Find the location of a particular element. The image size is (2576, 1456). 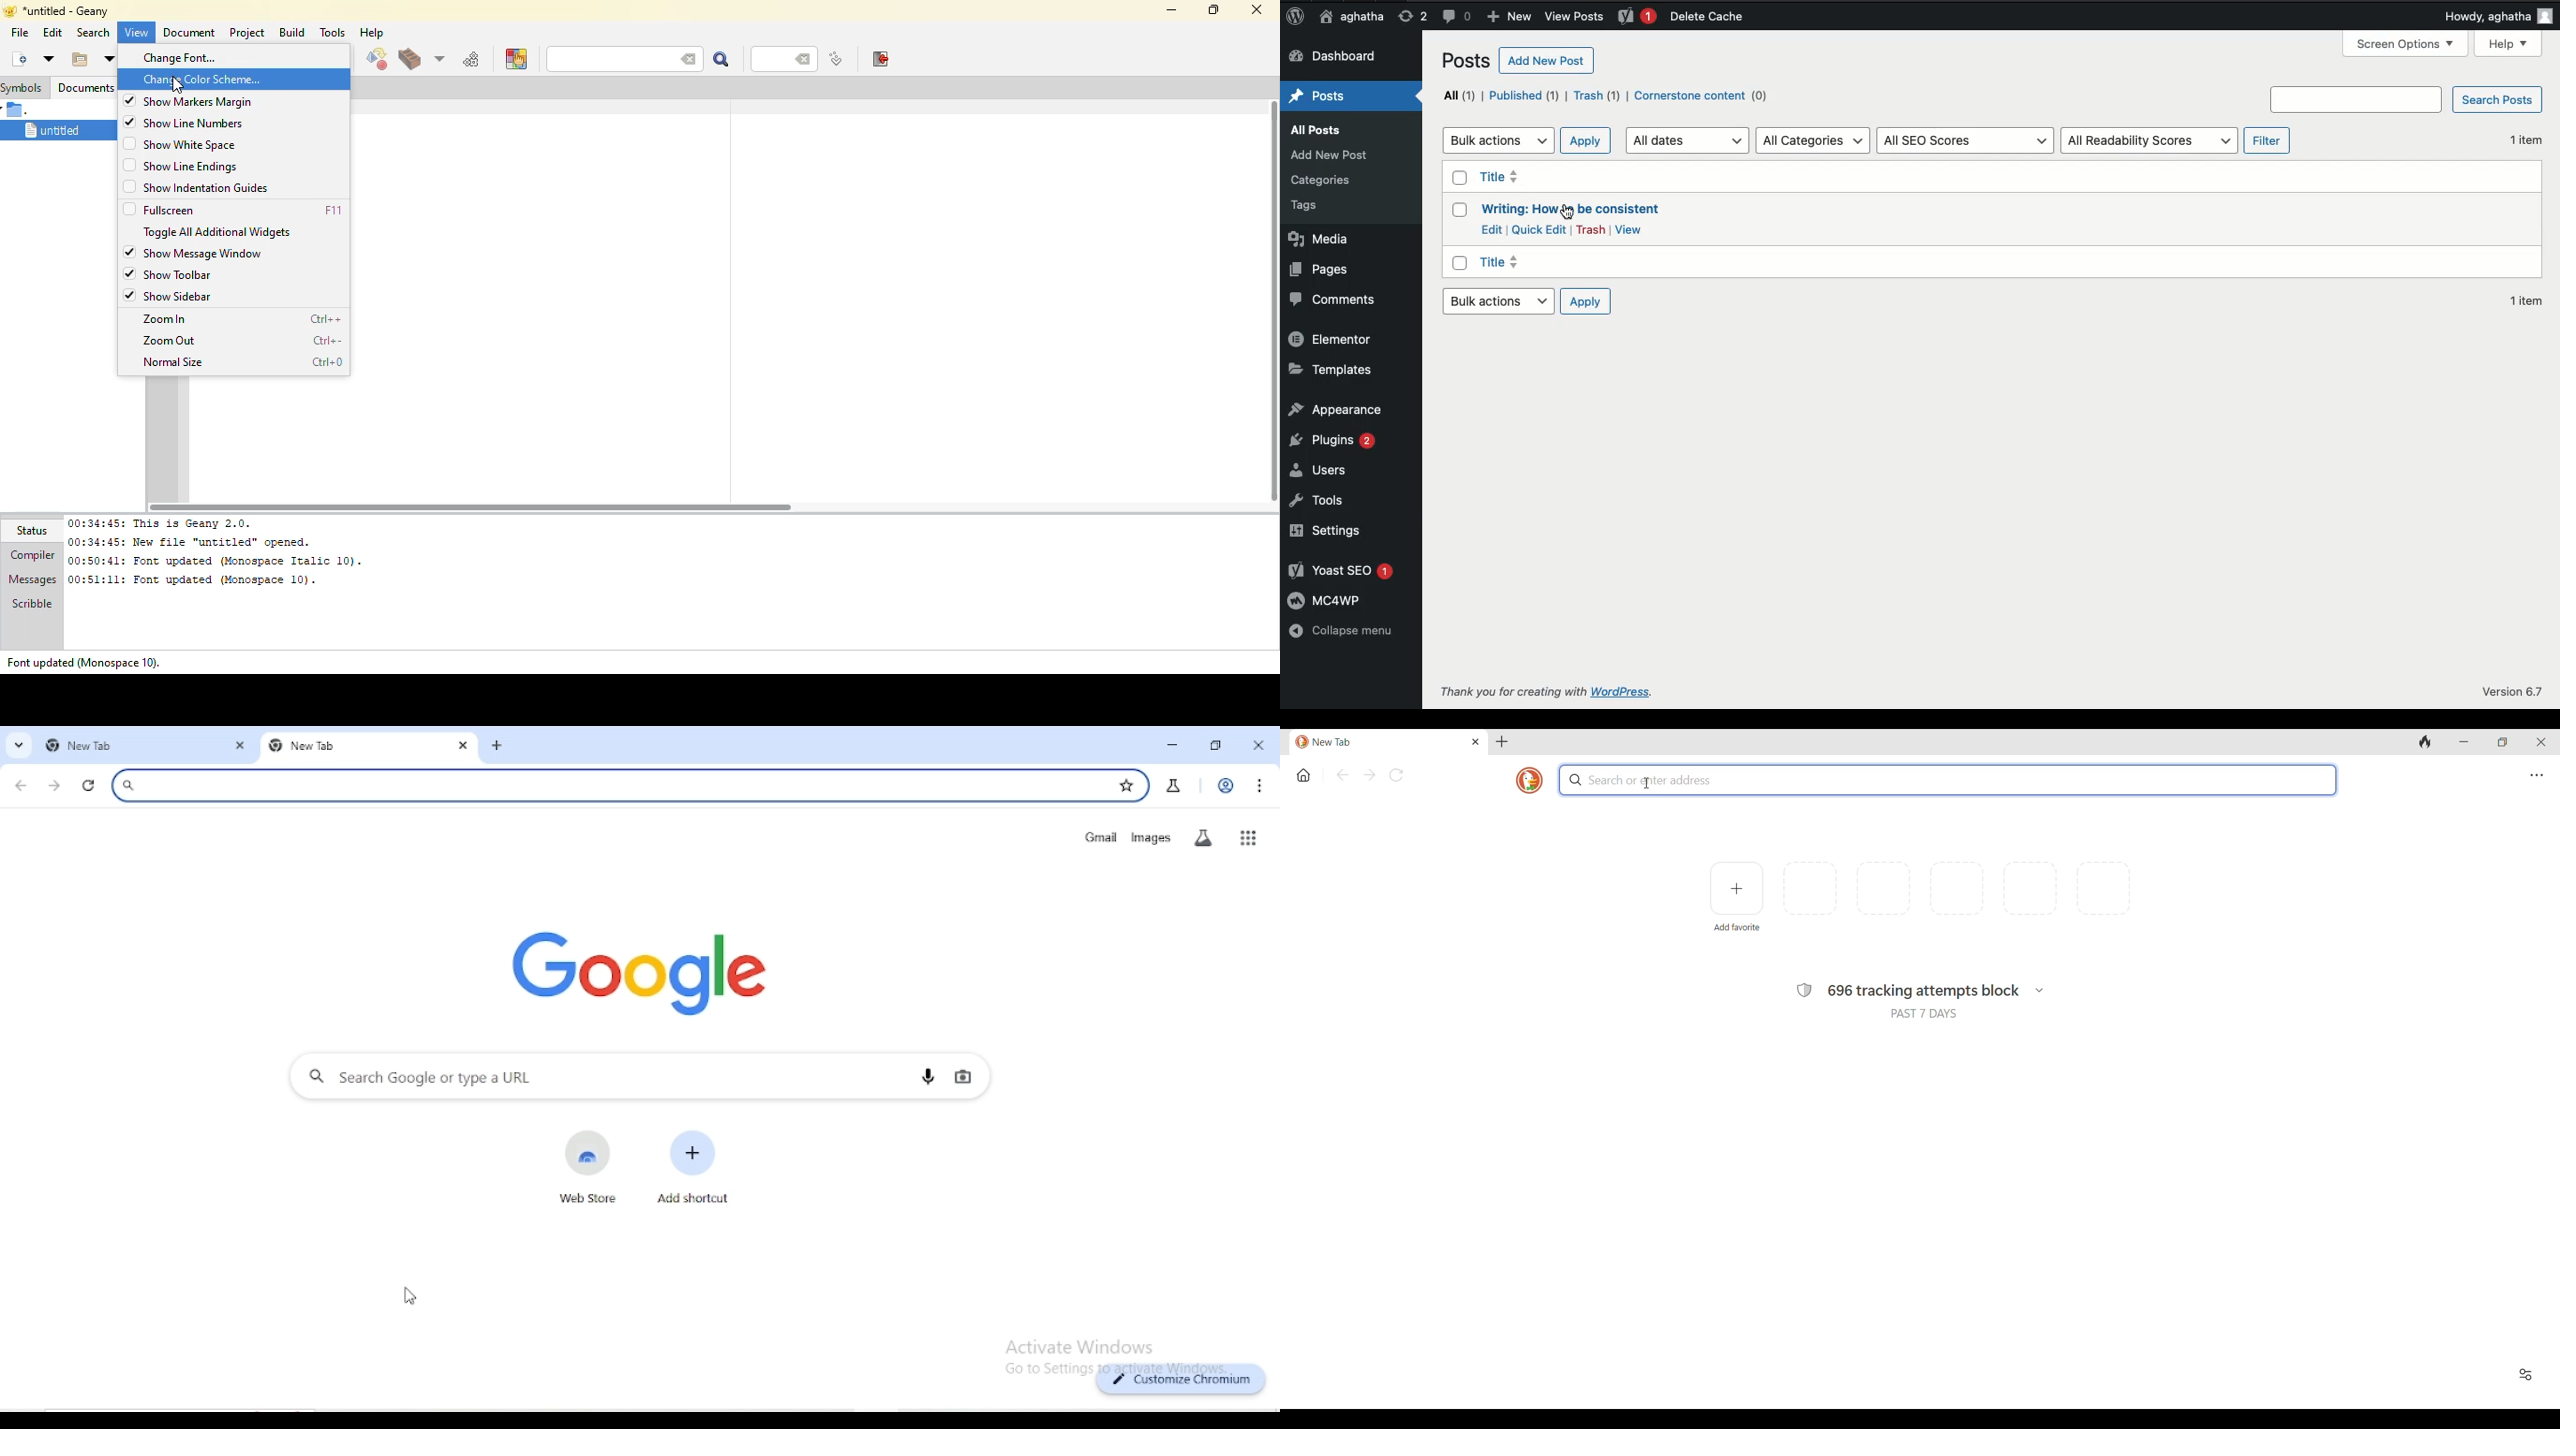

Yoast is located at coordinates (1635, 19).